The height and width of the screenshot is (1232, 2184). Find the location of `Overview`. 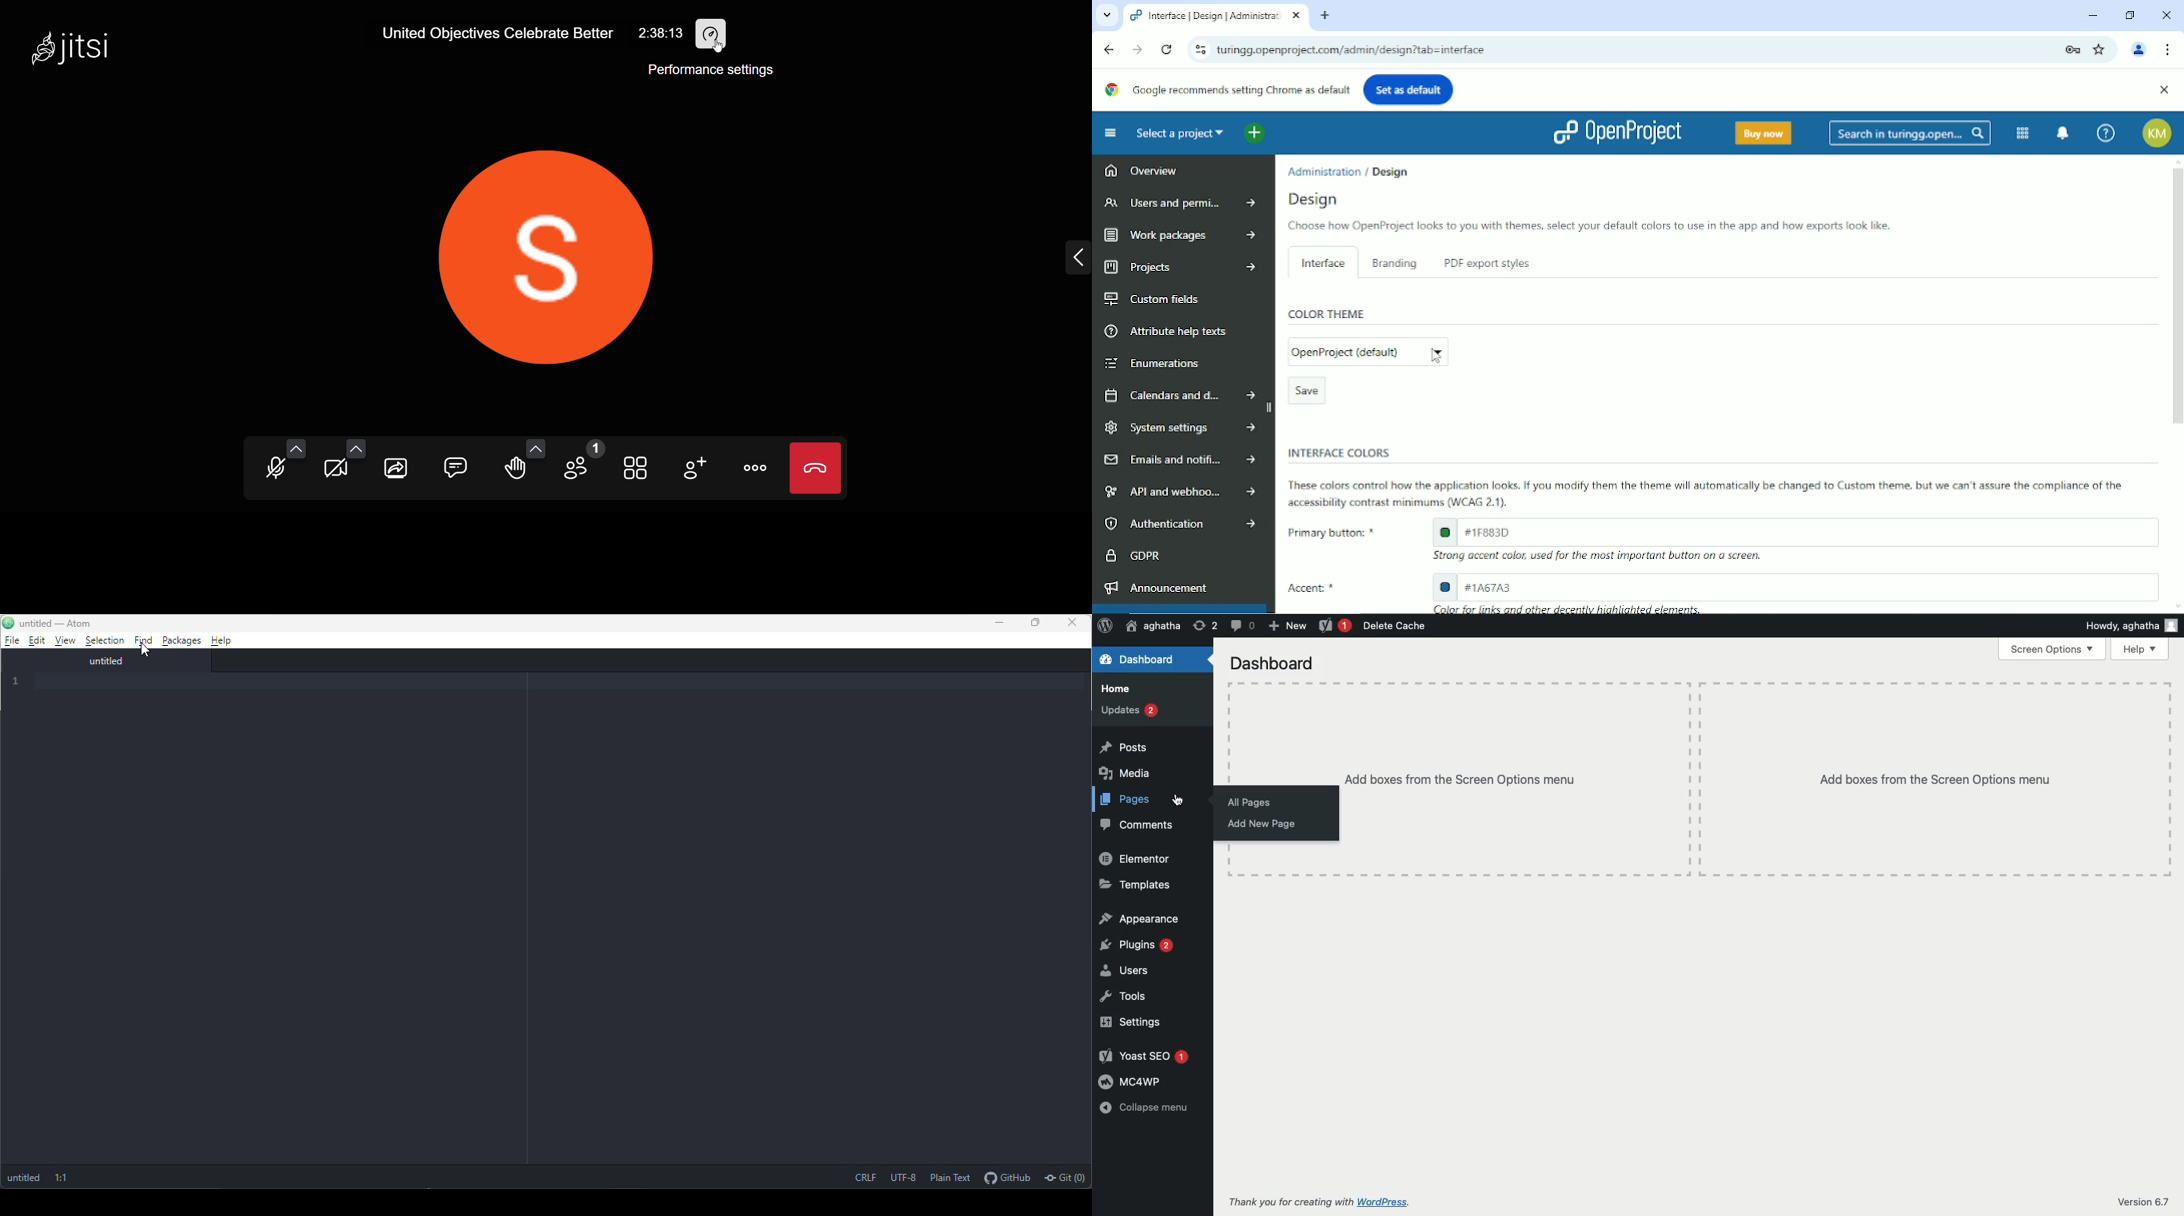

Overview is located at coordinates (1140, 173).